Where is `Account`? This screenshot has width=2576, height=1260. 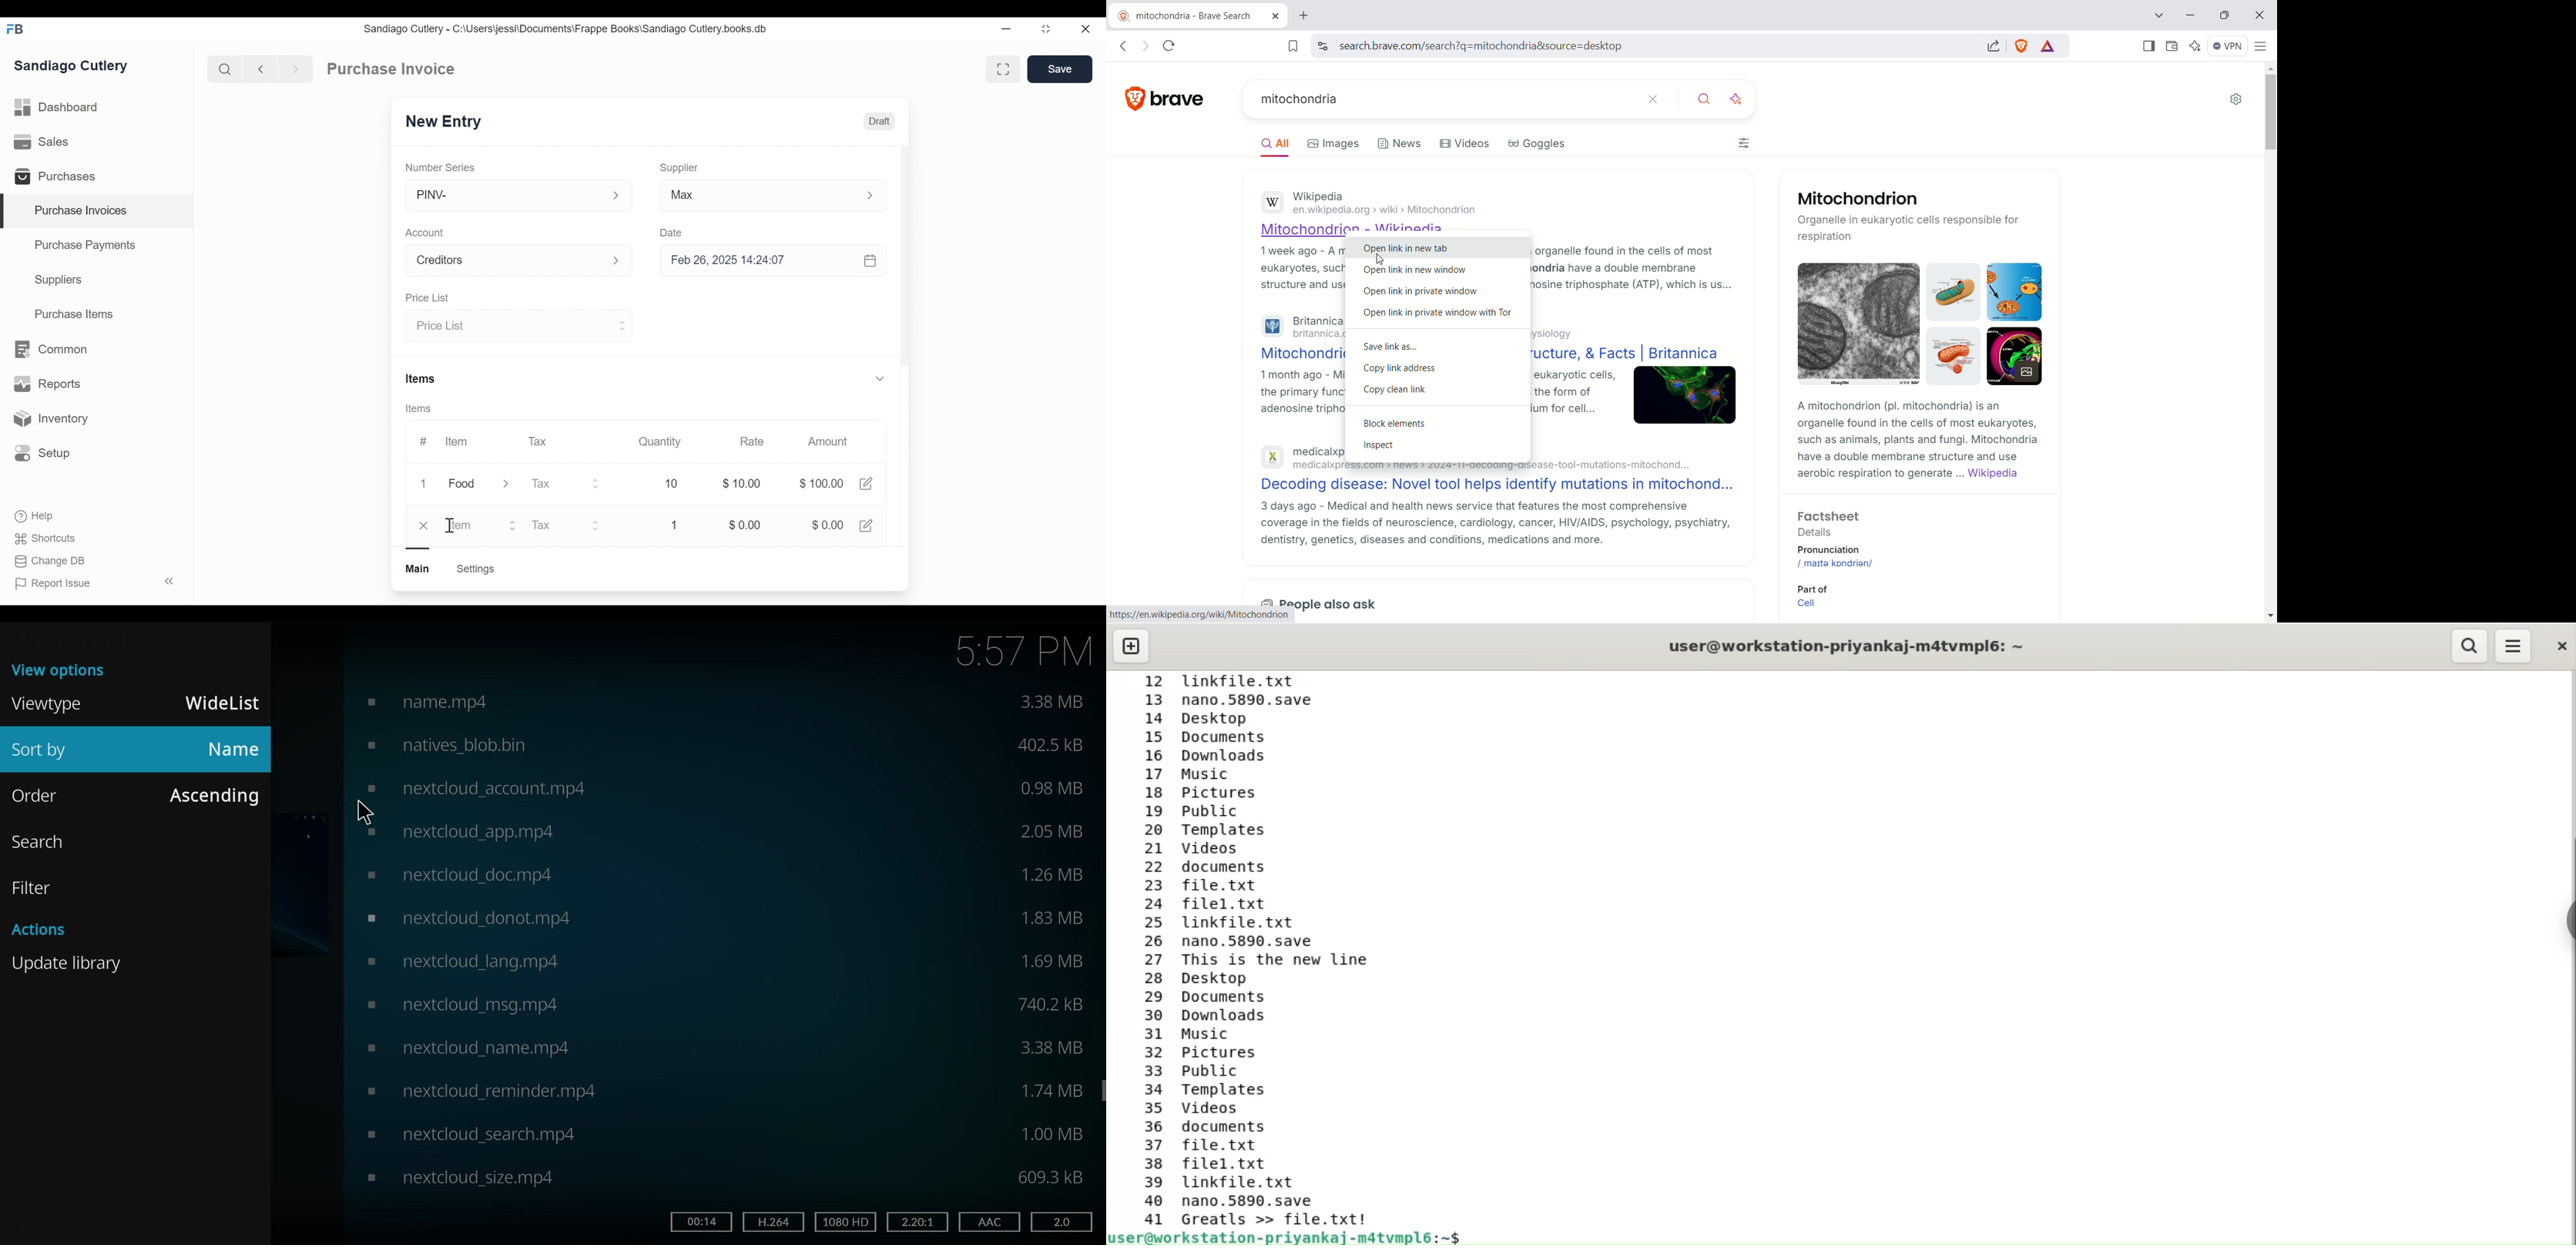
Account is located at coordinates (505, 262).